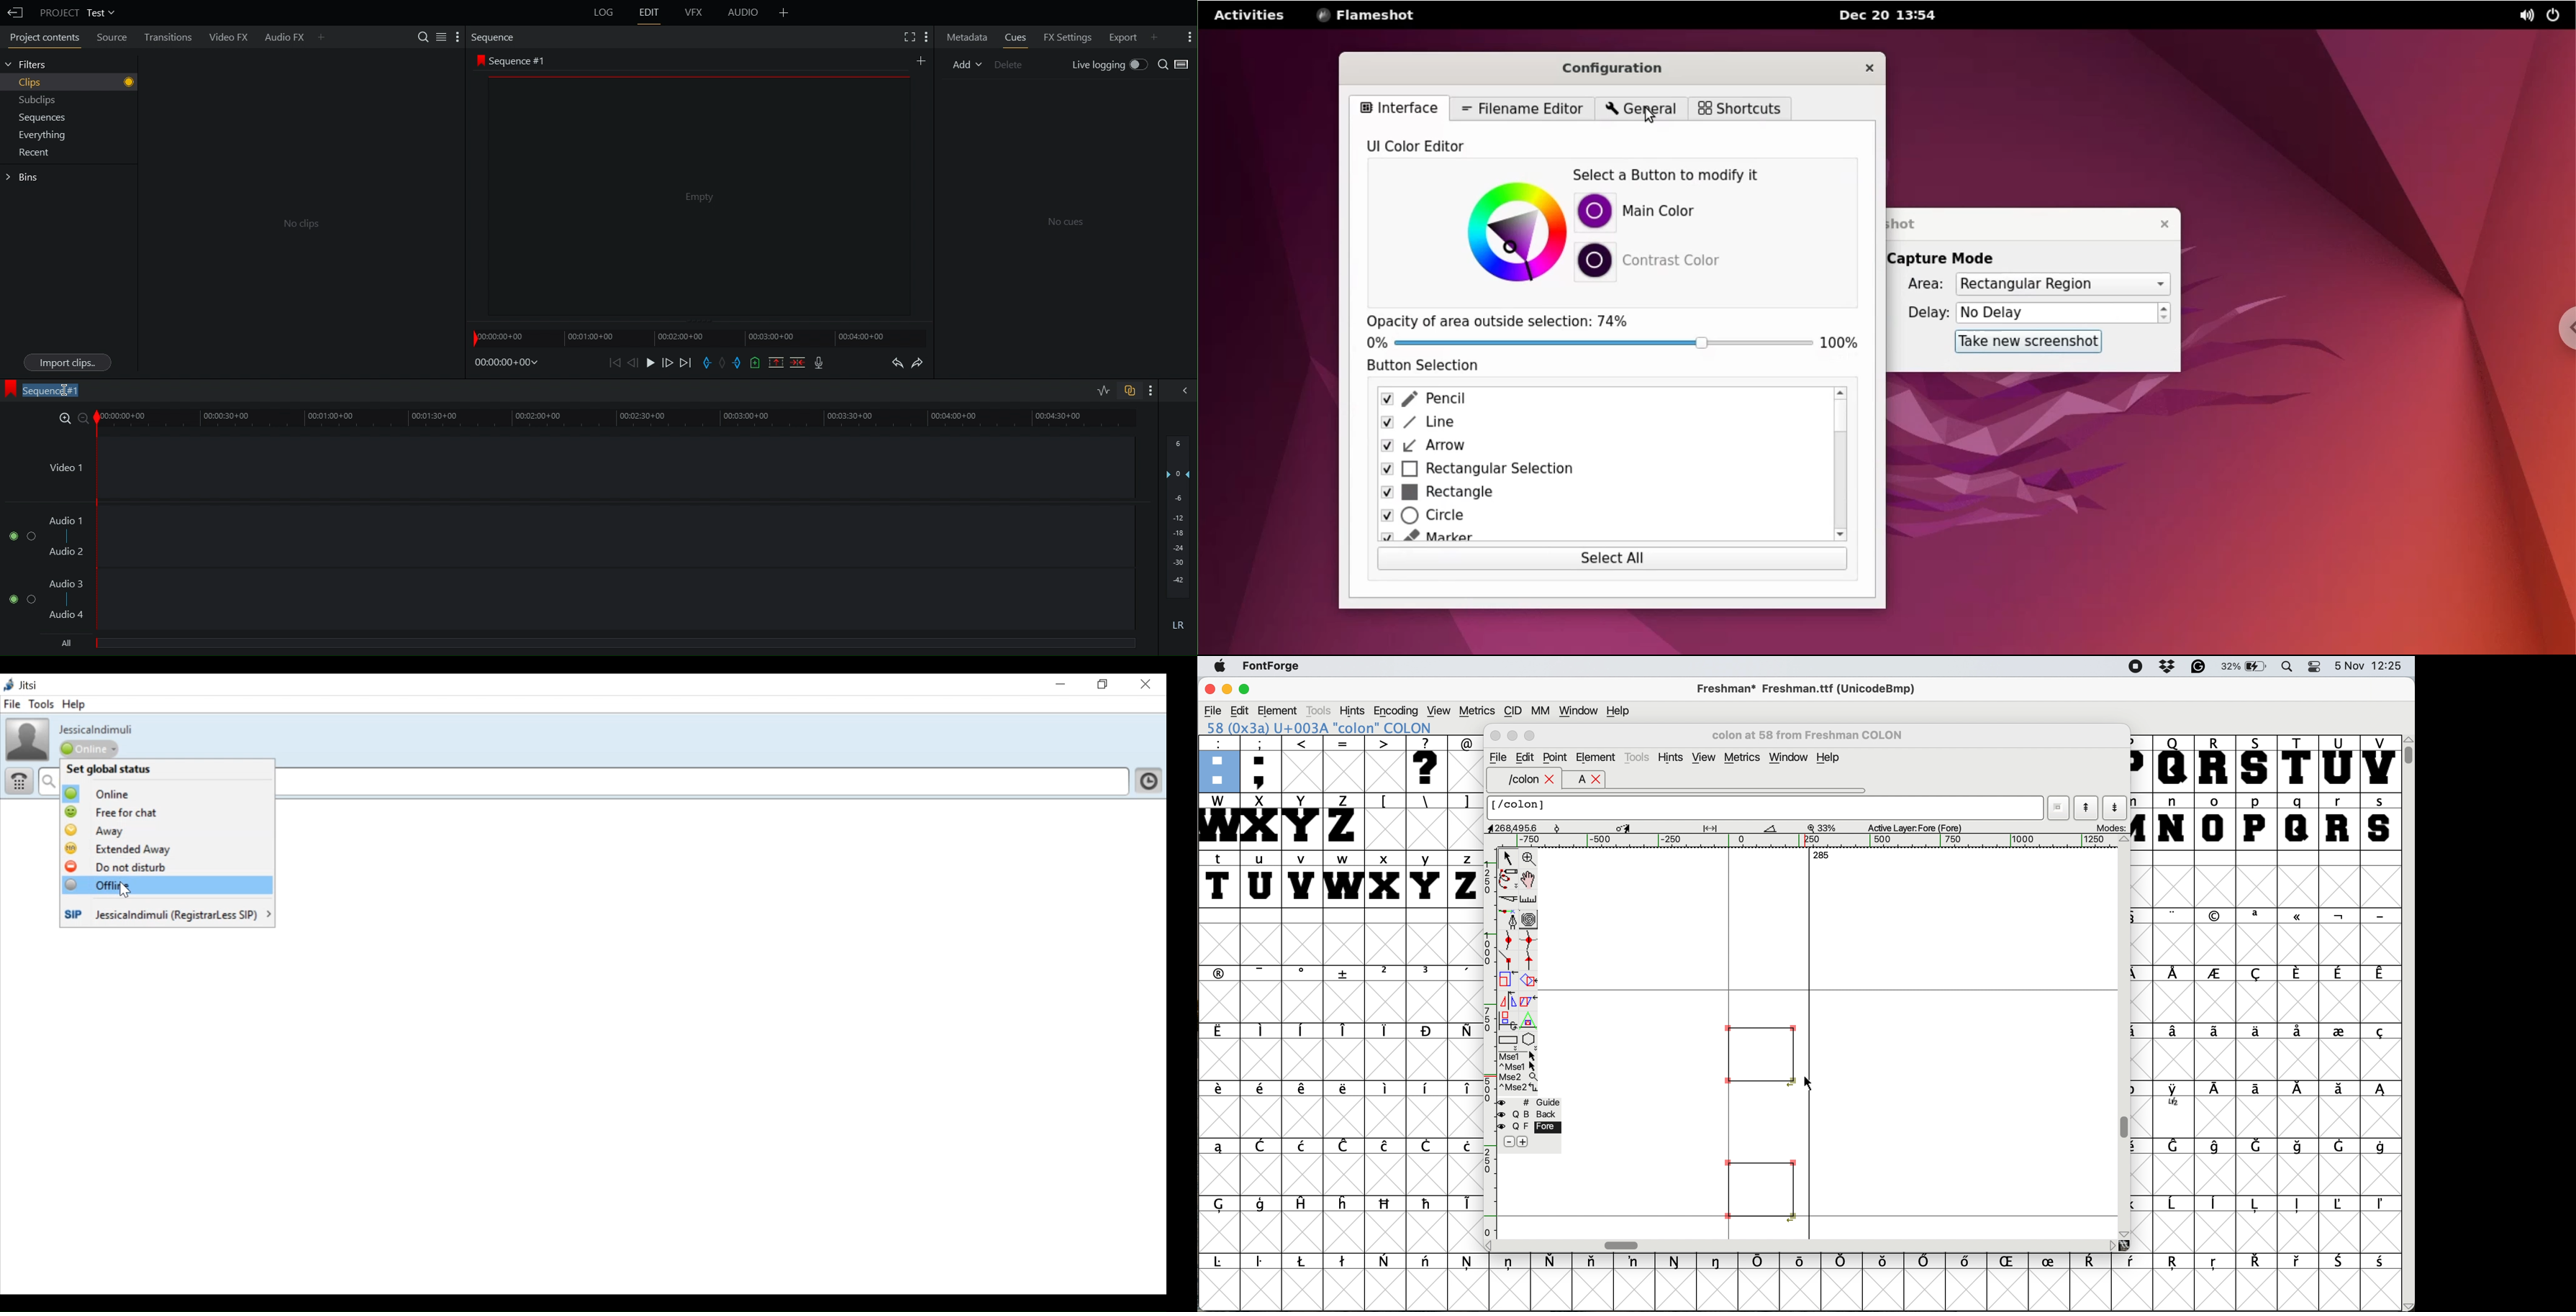  Describe the element at coordinates (94, 729) in the screenshot. I see `ID name` at that location.